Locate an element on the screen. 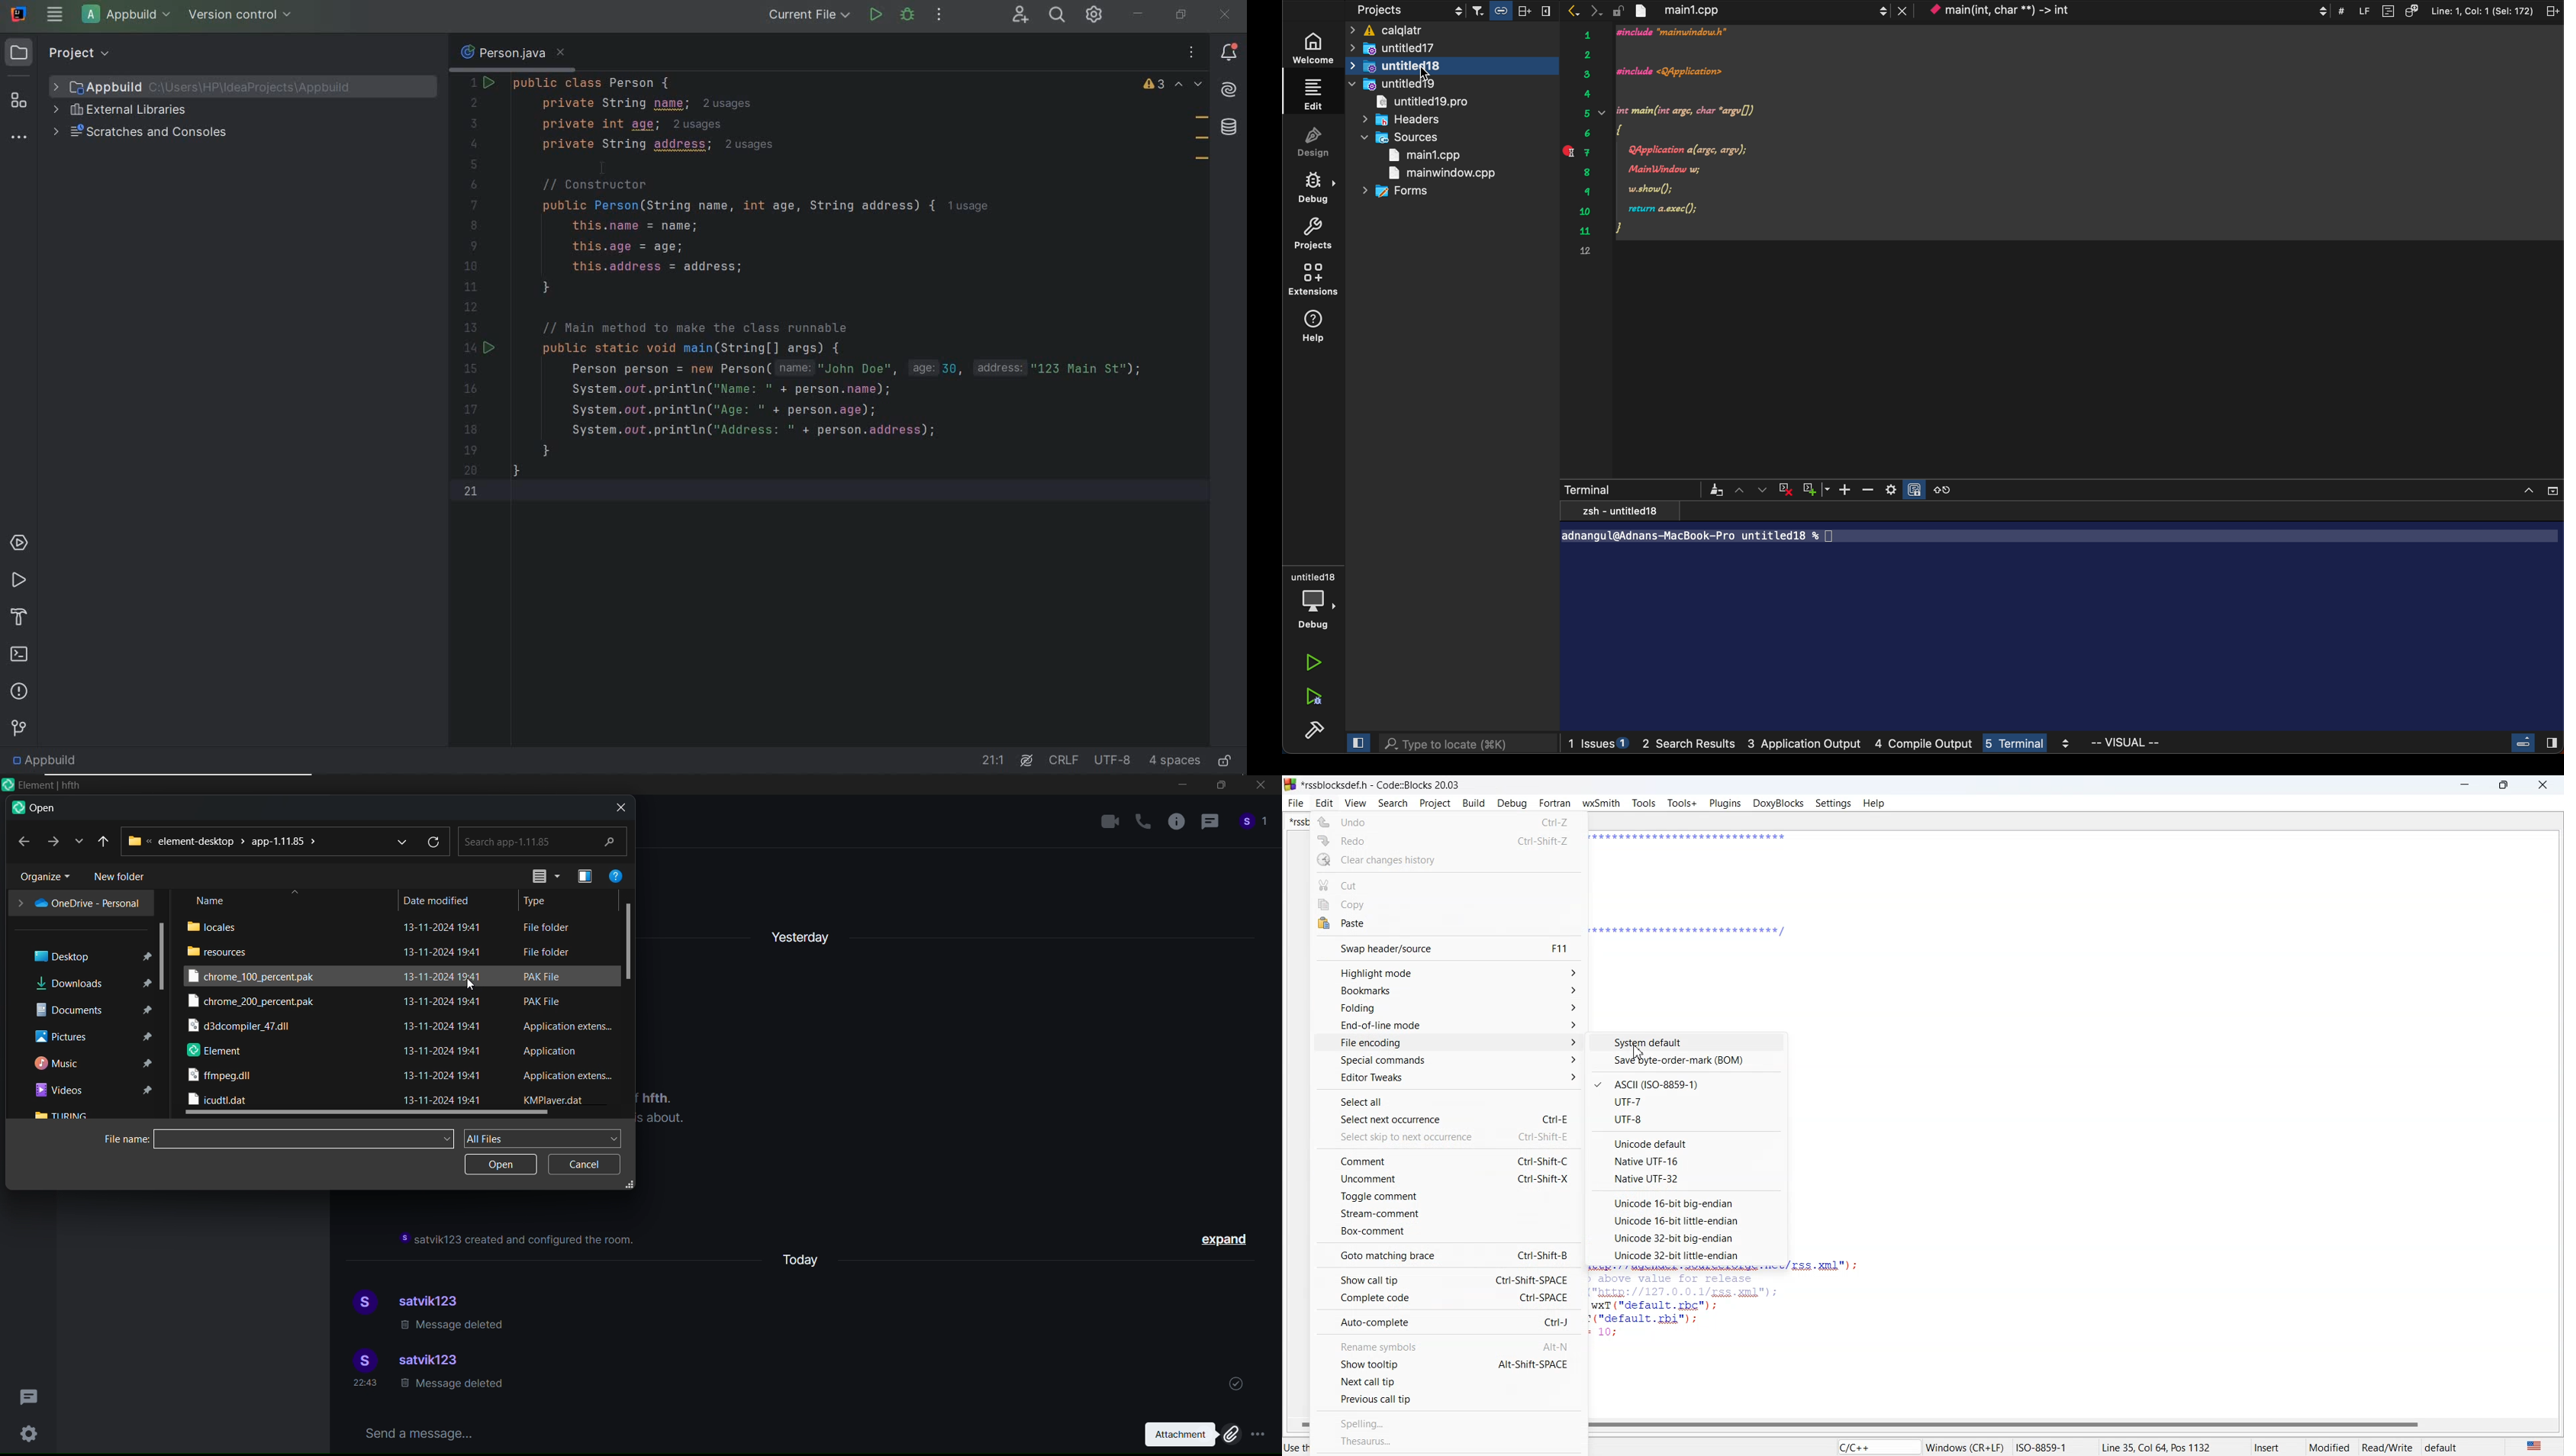  Unicode 16-bit little ending is located at coordinates (1685, 1221).